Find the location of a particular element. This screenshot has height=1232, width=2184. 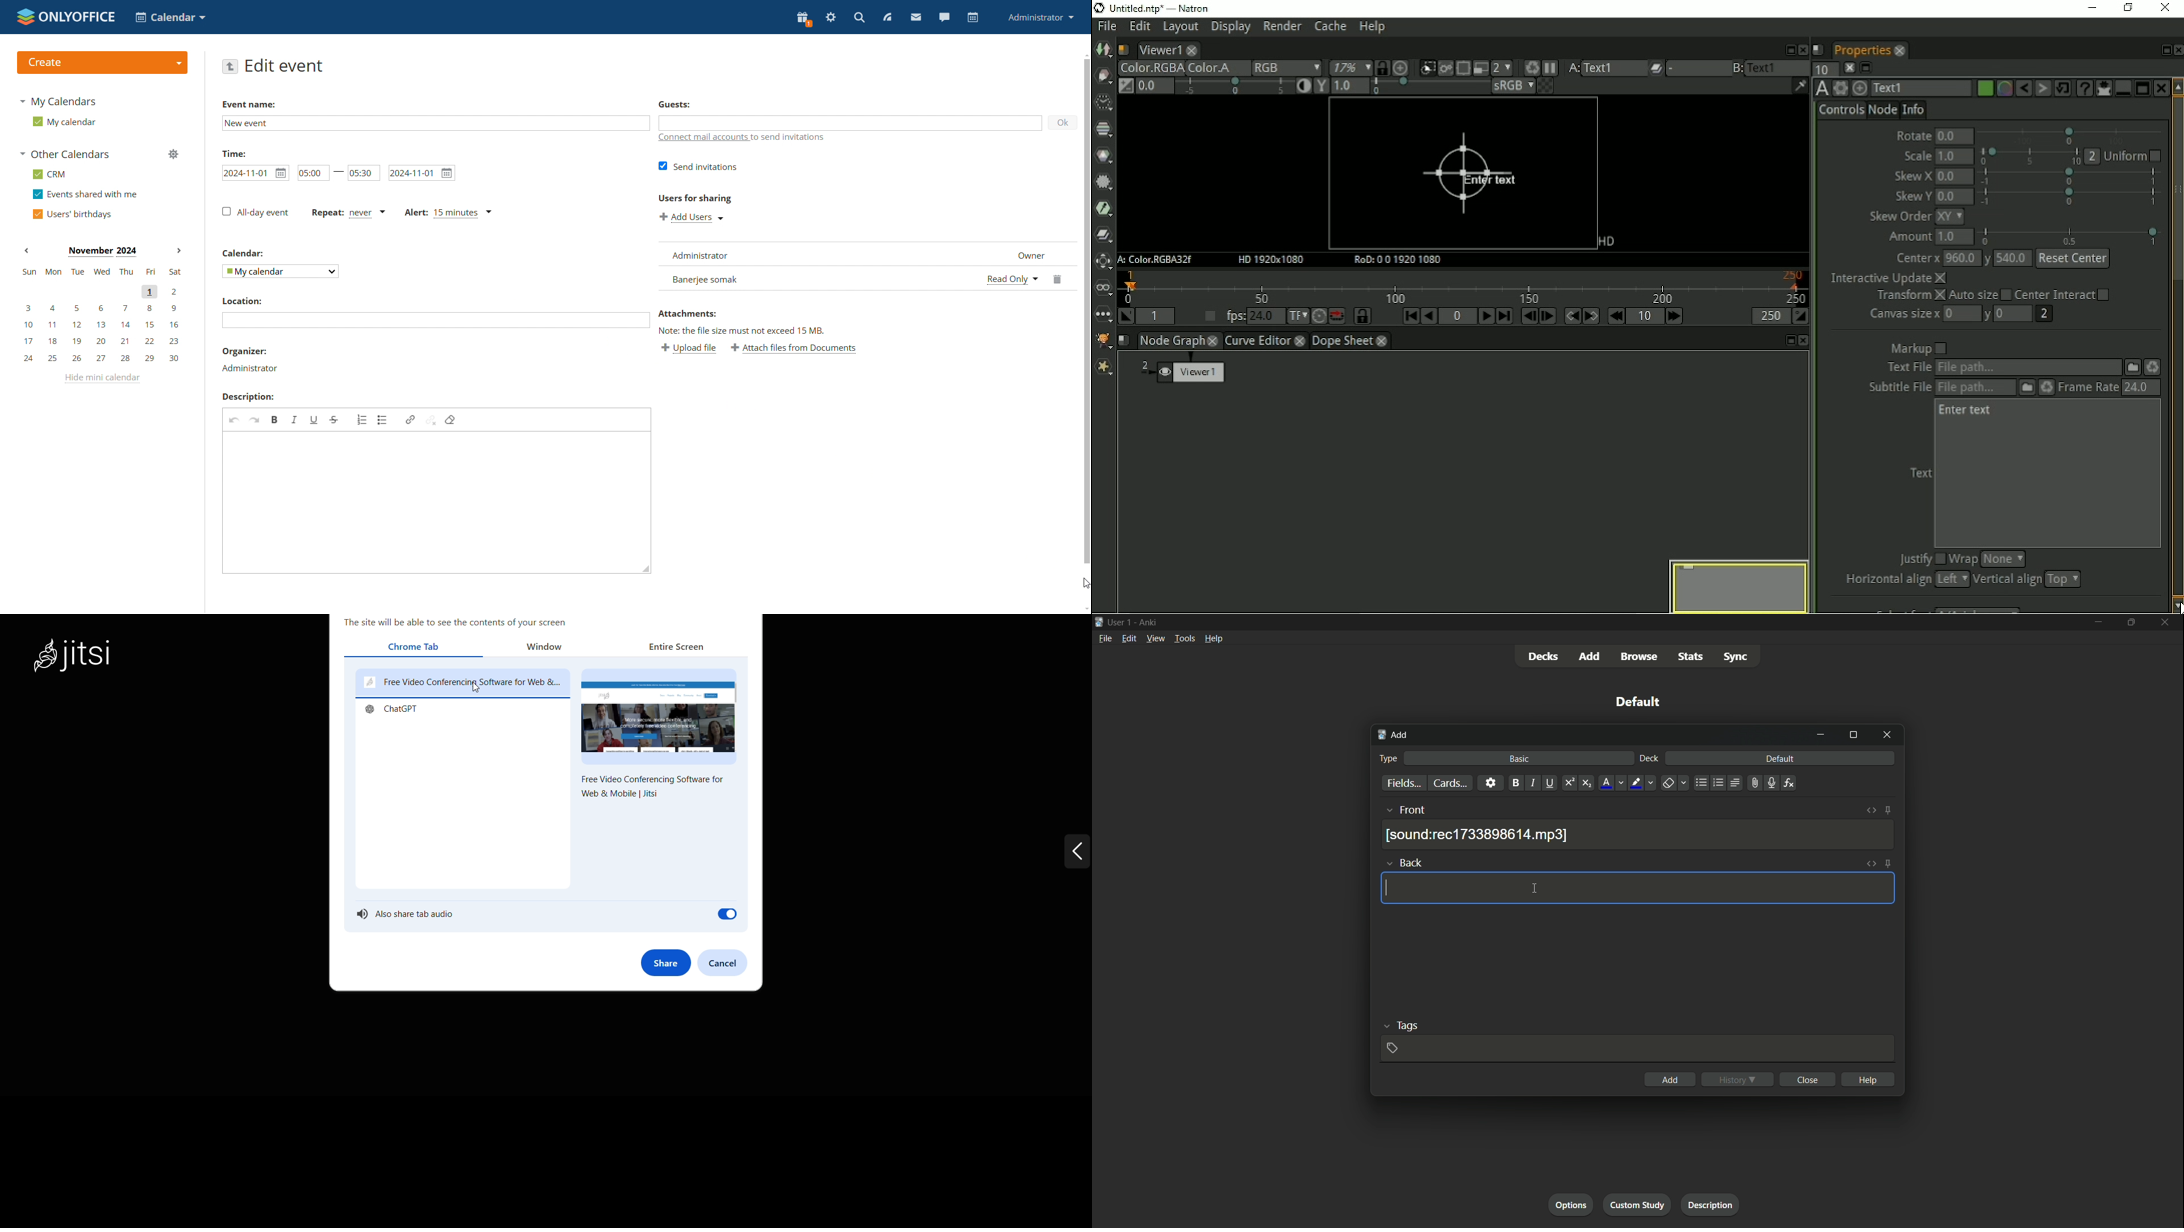

cards is located at coordinates (1448, 783).